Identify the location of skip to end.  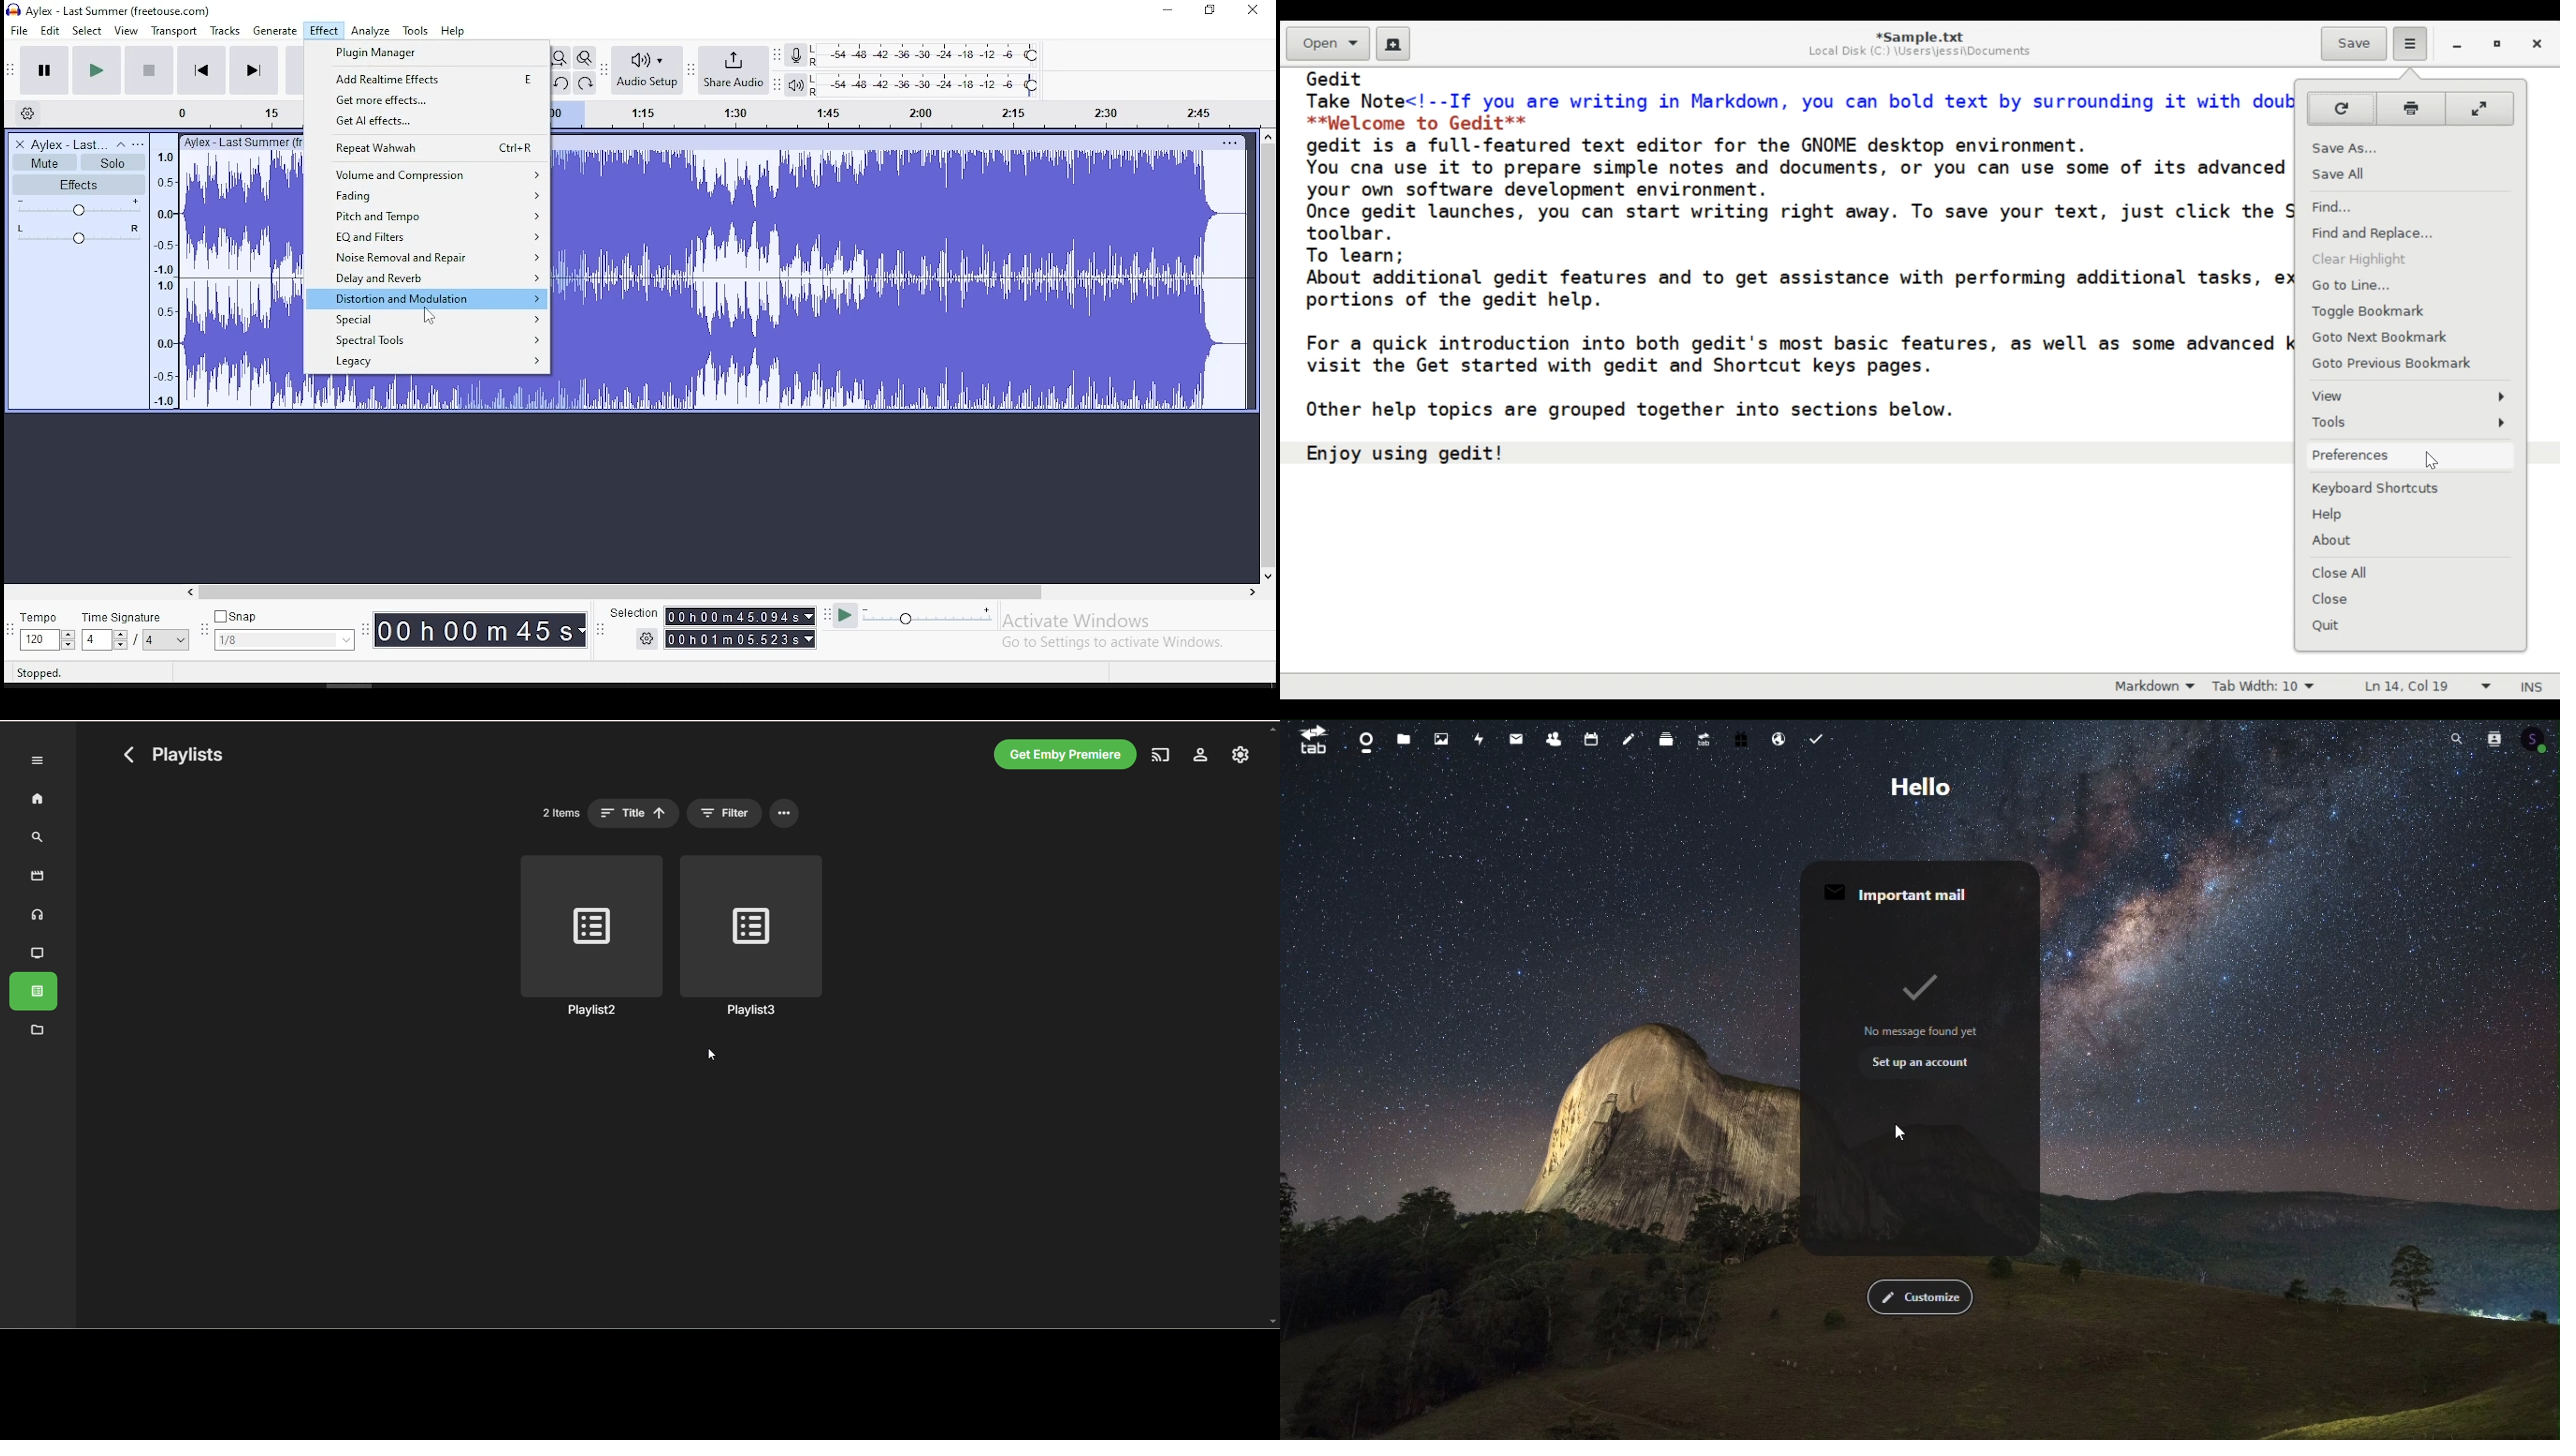
(254, 71).